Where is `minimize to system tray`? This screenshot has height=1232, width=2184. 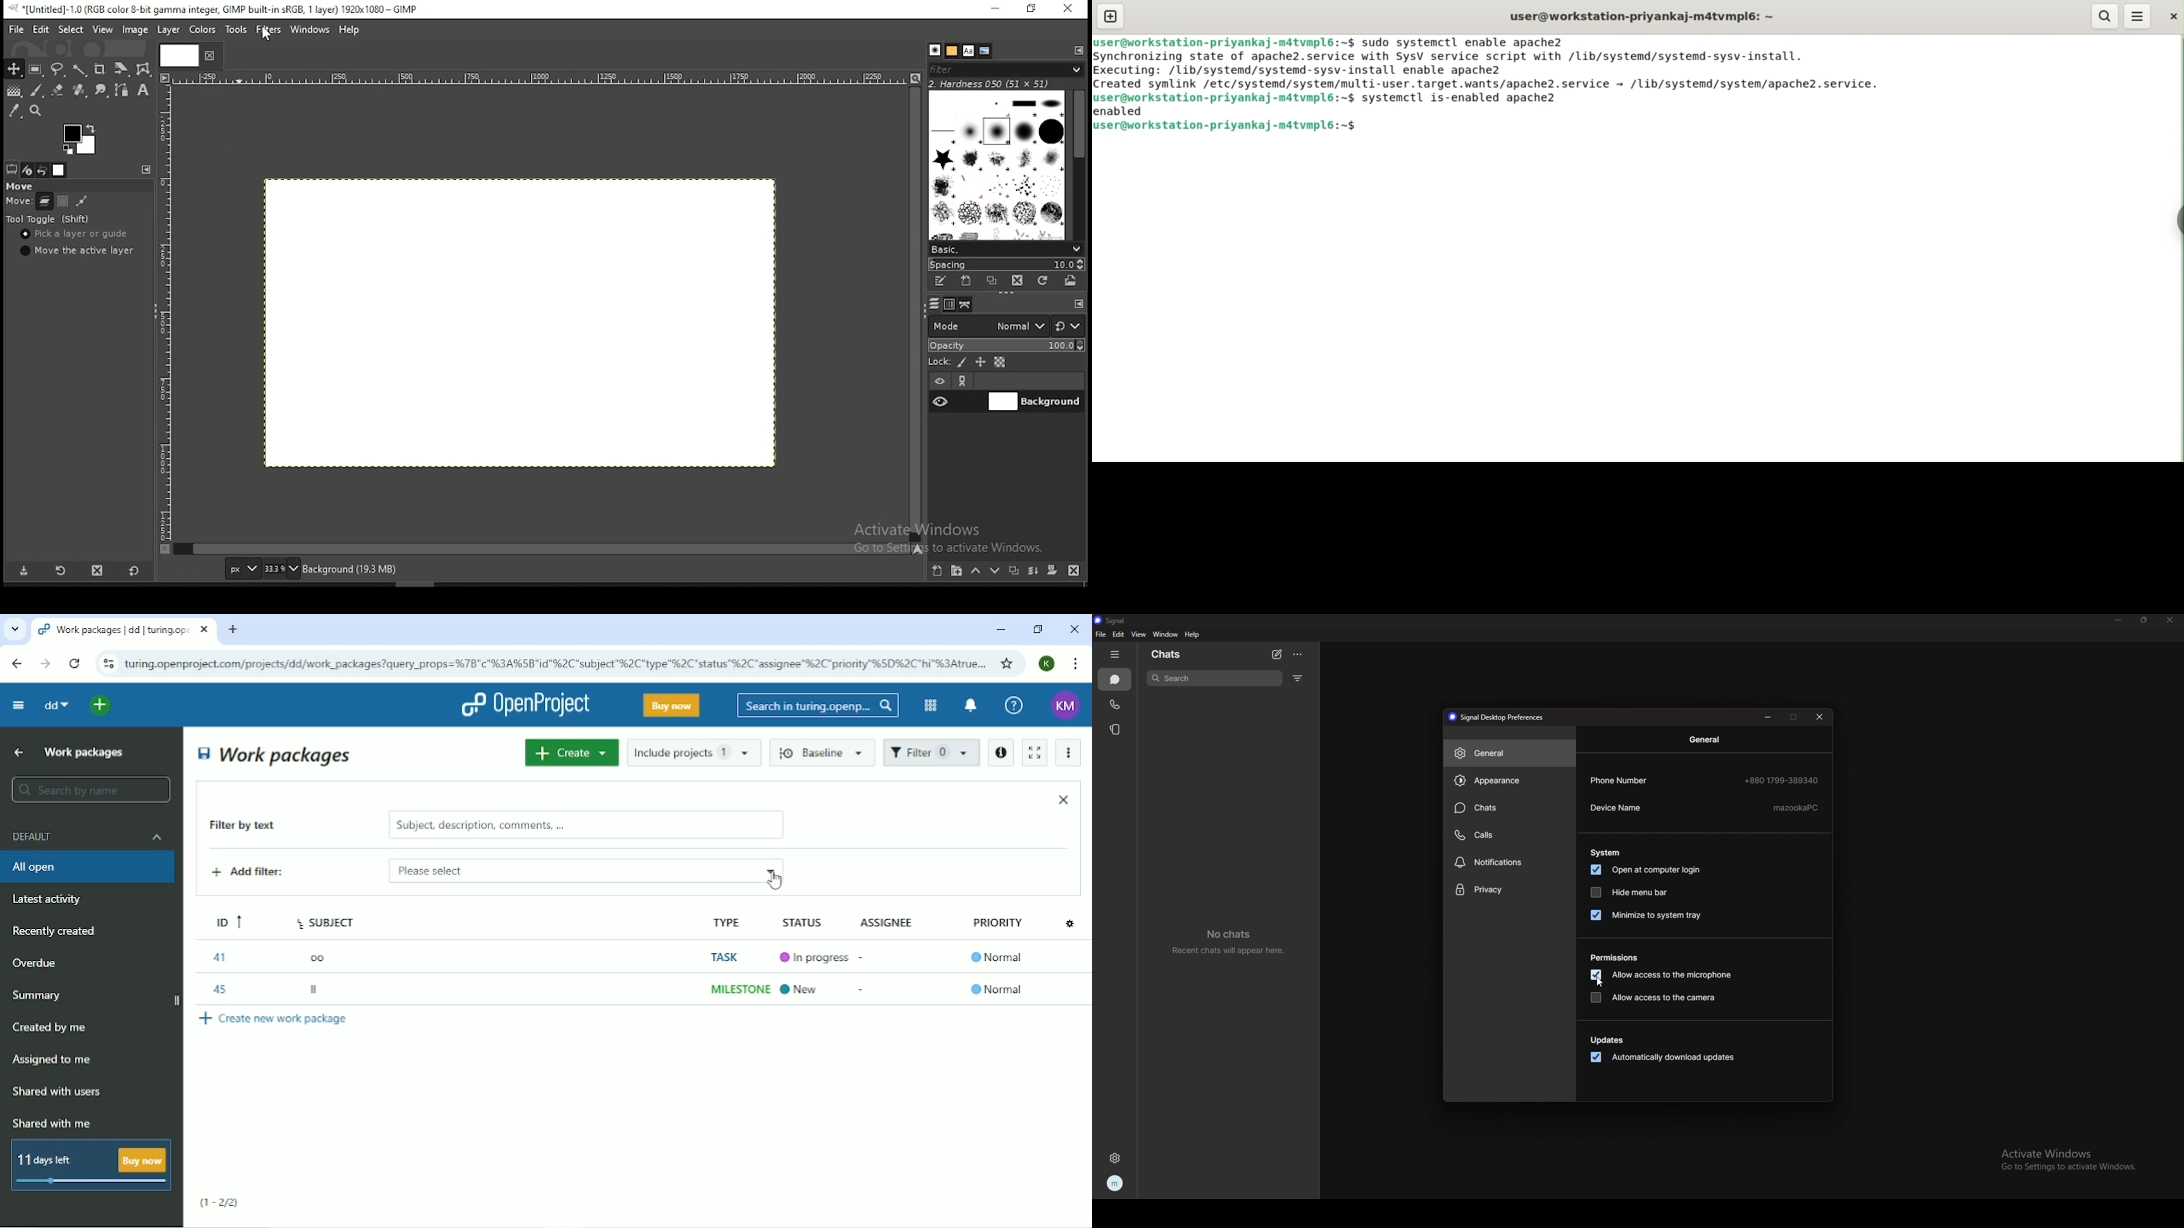
minimize to system tray is located at coordinates (1648, 914).